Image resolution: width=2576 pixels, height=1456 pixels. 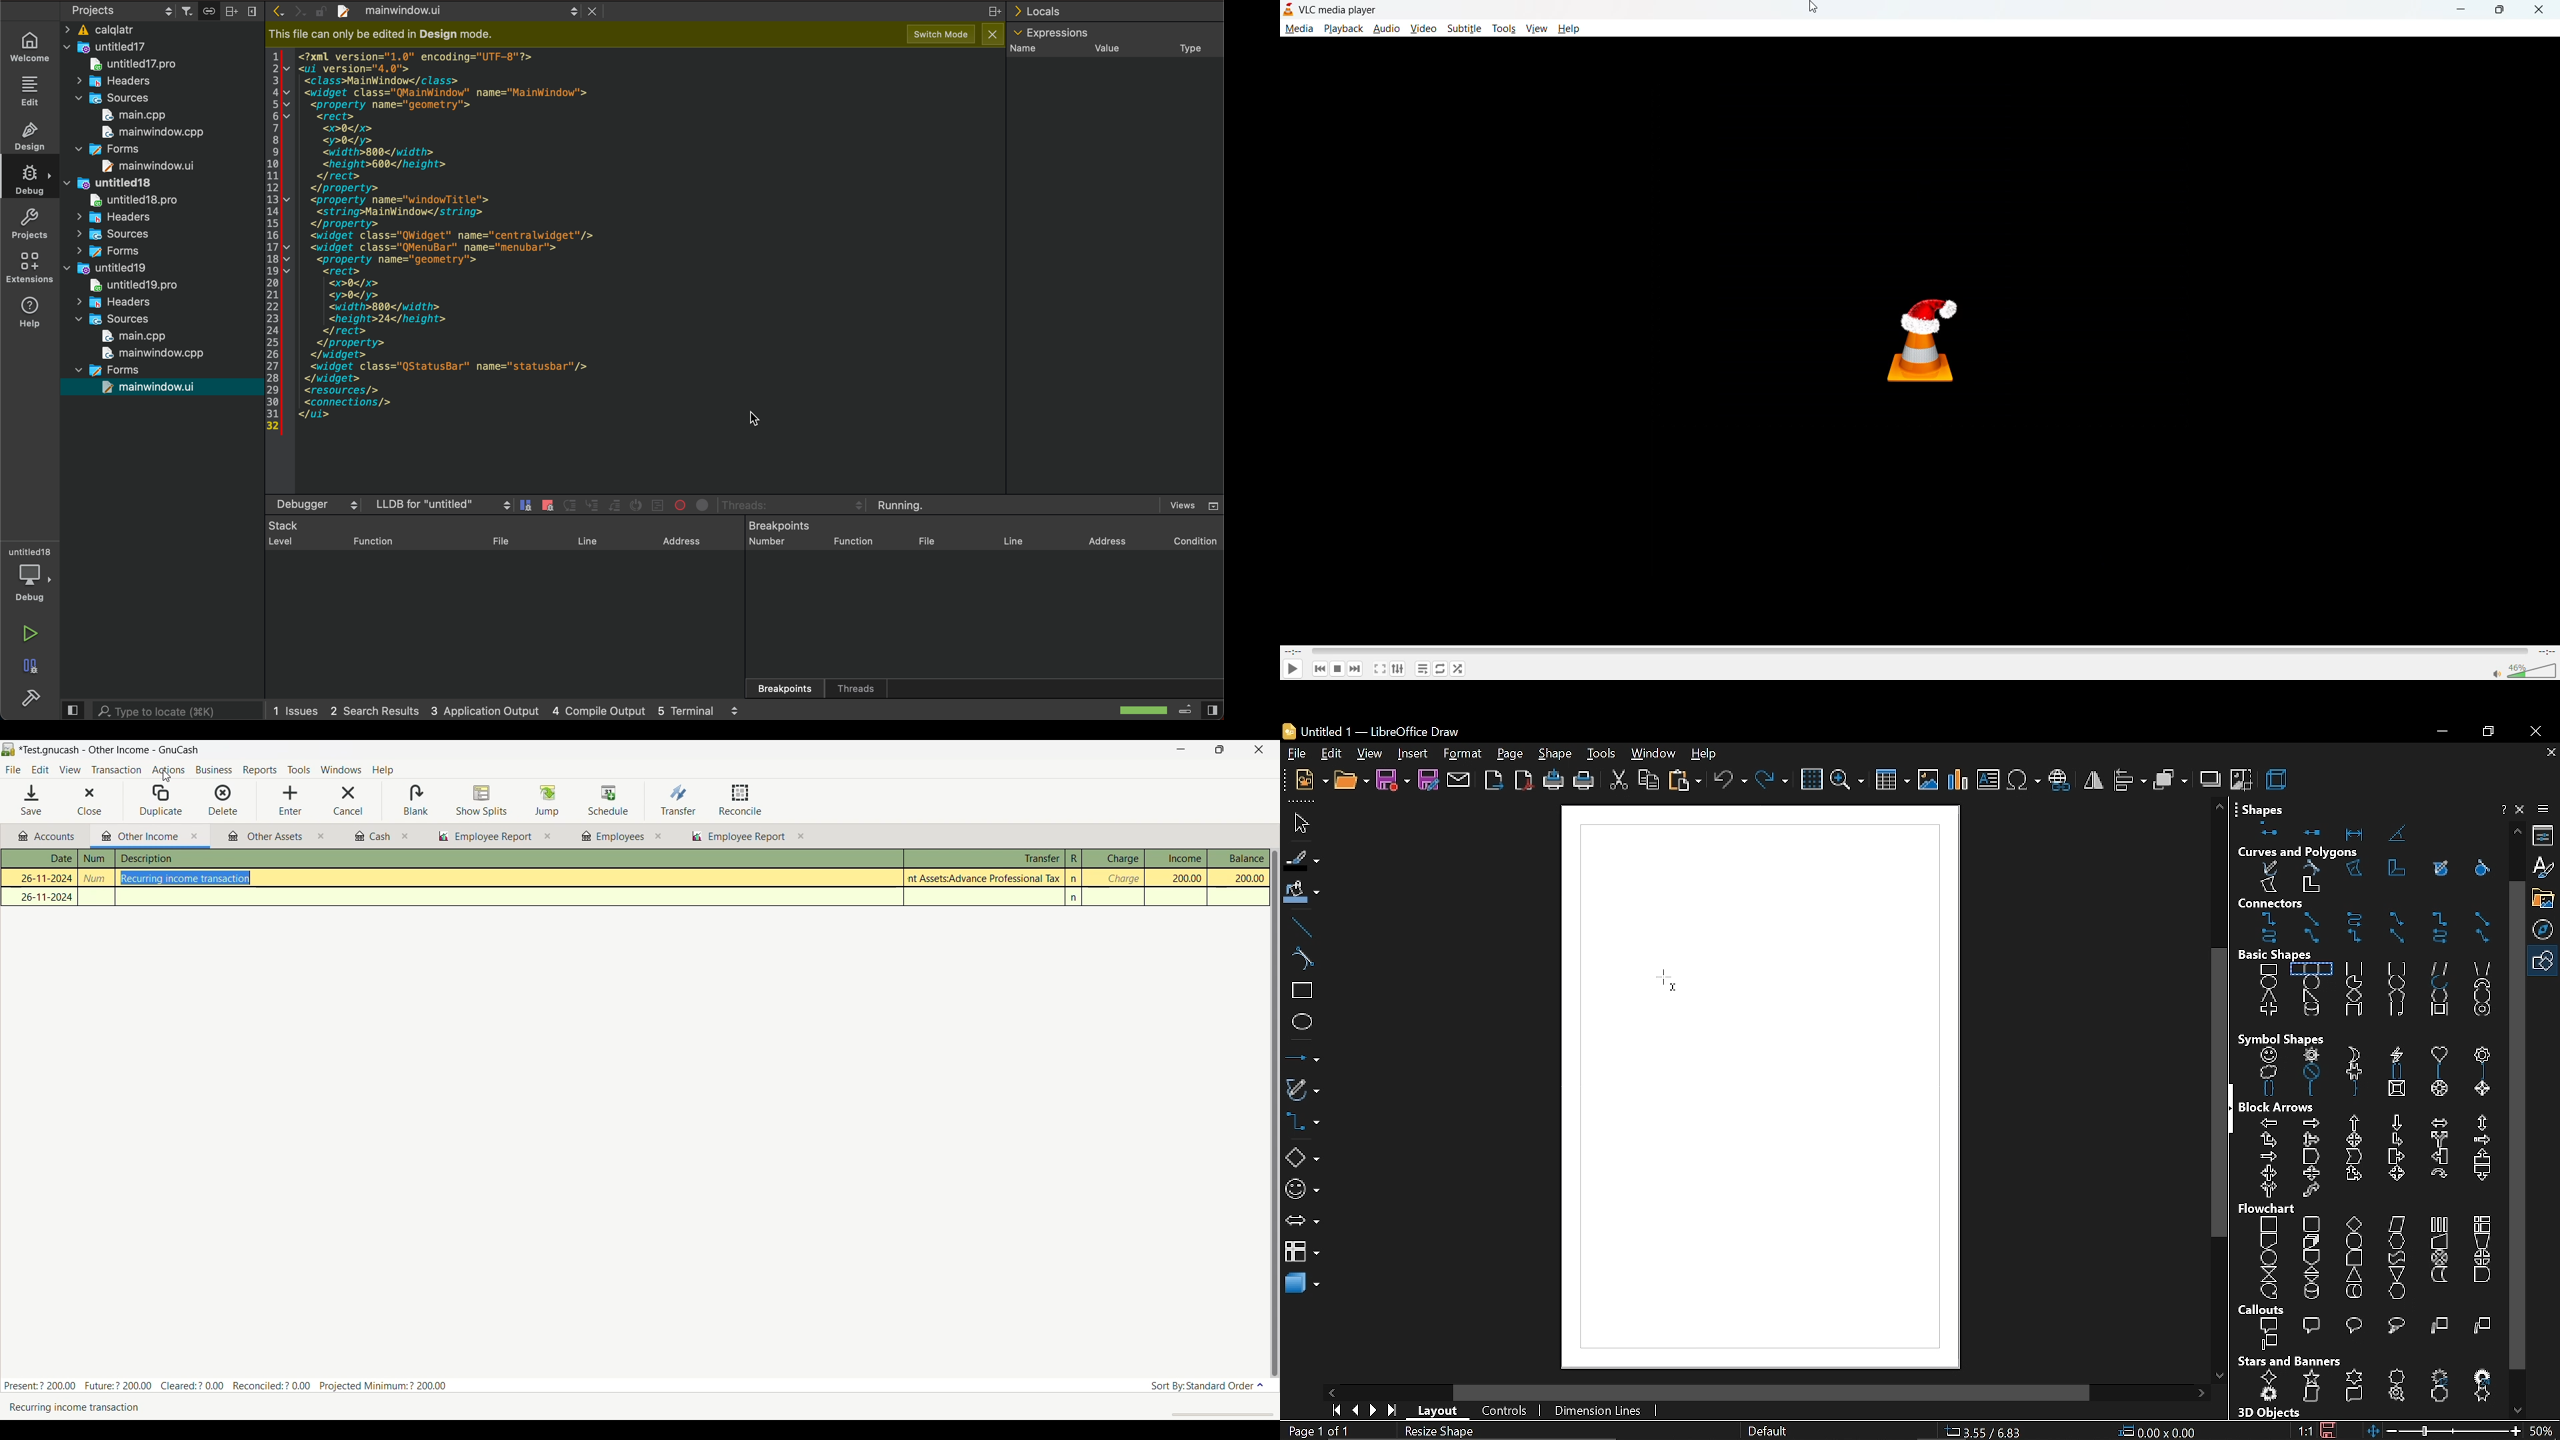 What do you see at coordinates (191, 879) in the screenshot?
I see `Recurring income transaction` at bounding box center [191, 879].